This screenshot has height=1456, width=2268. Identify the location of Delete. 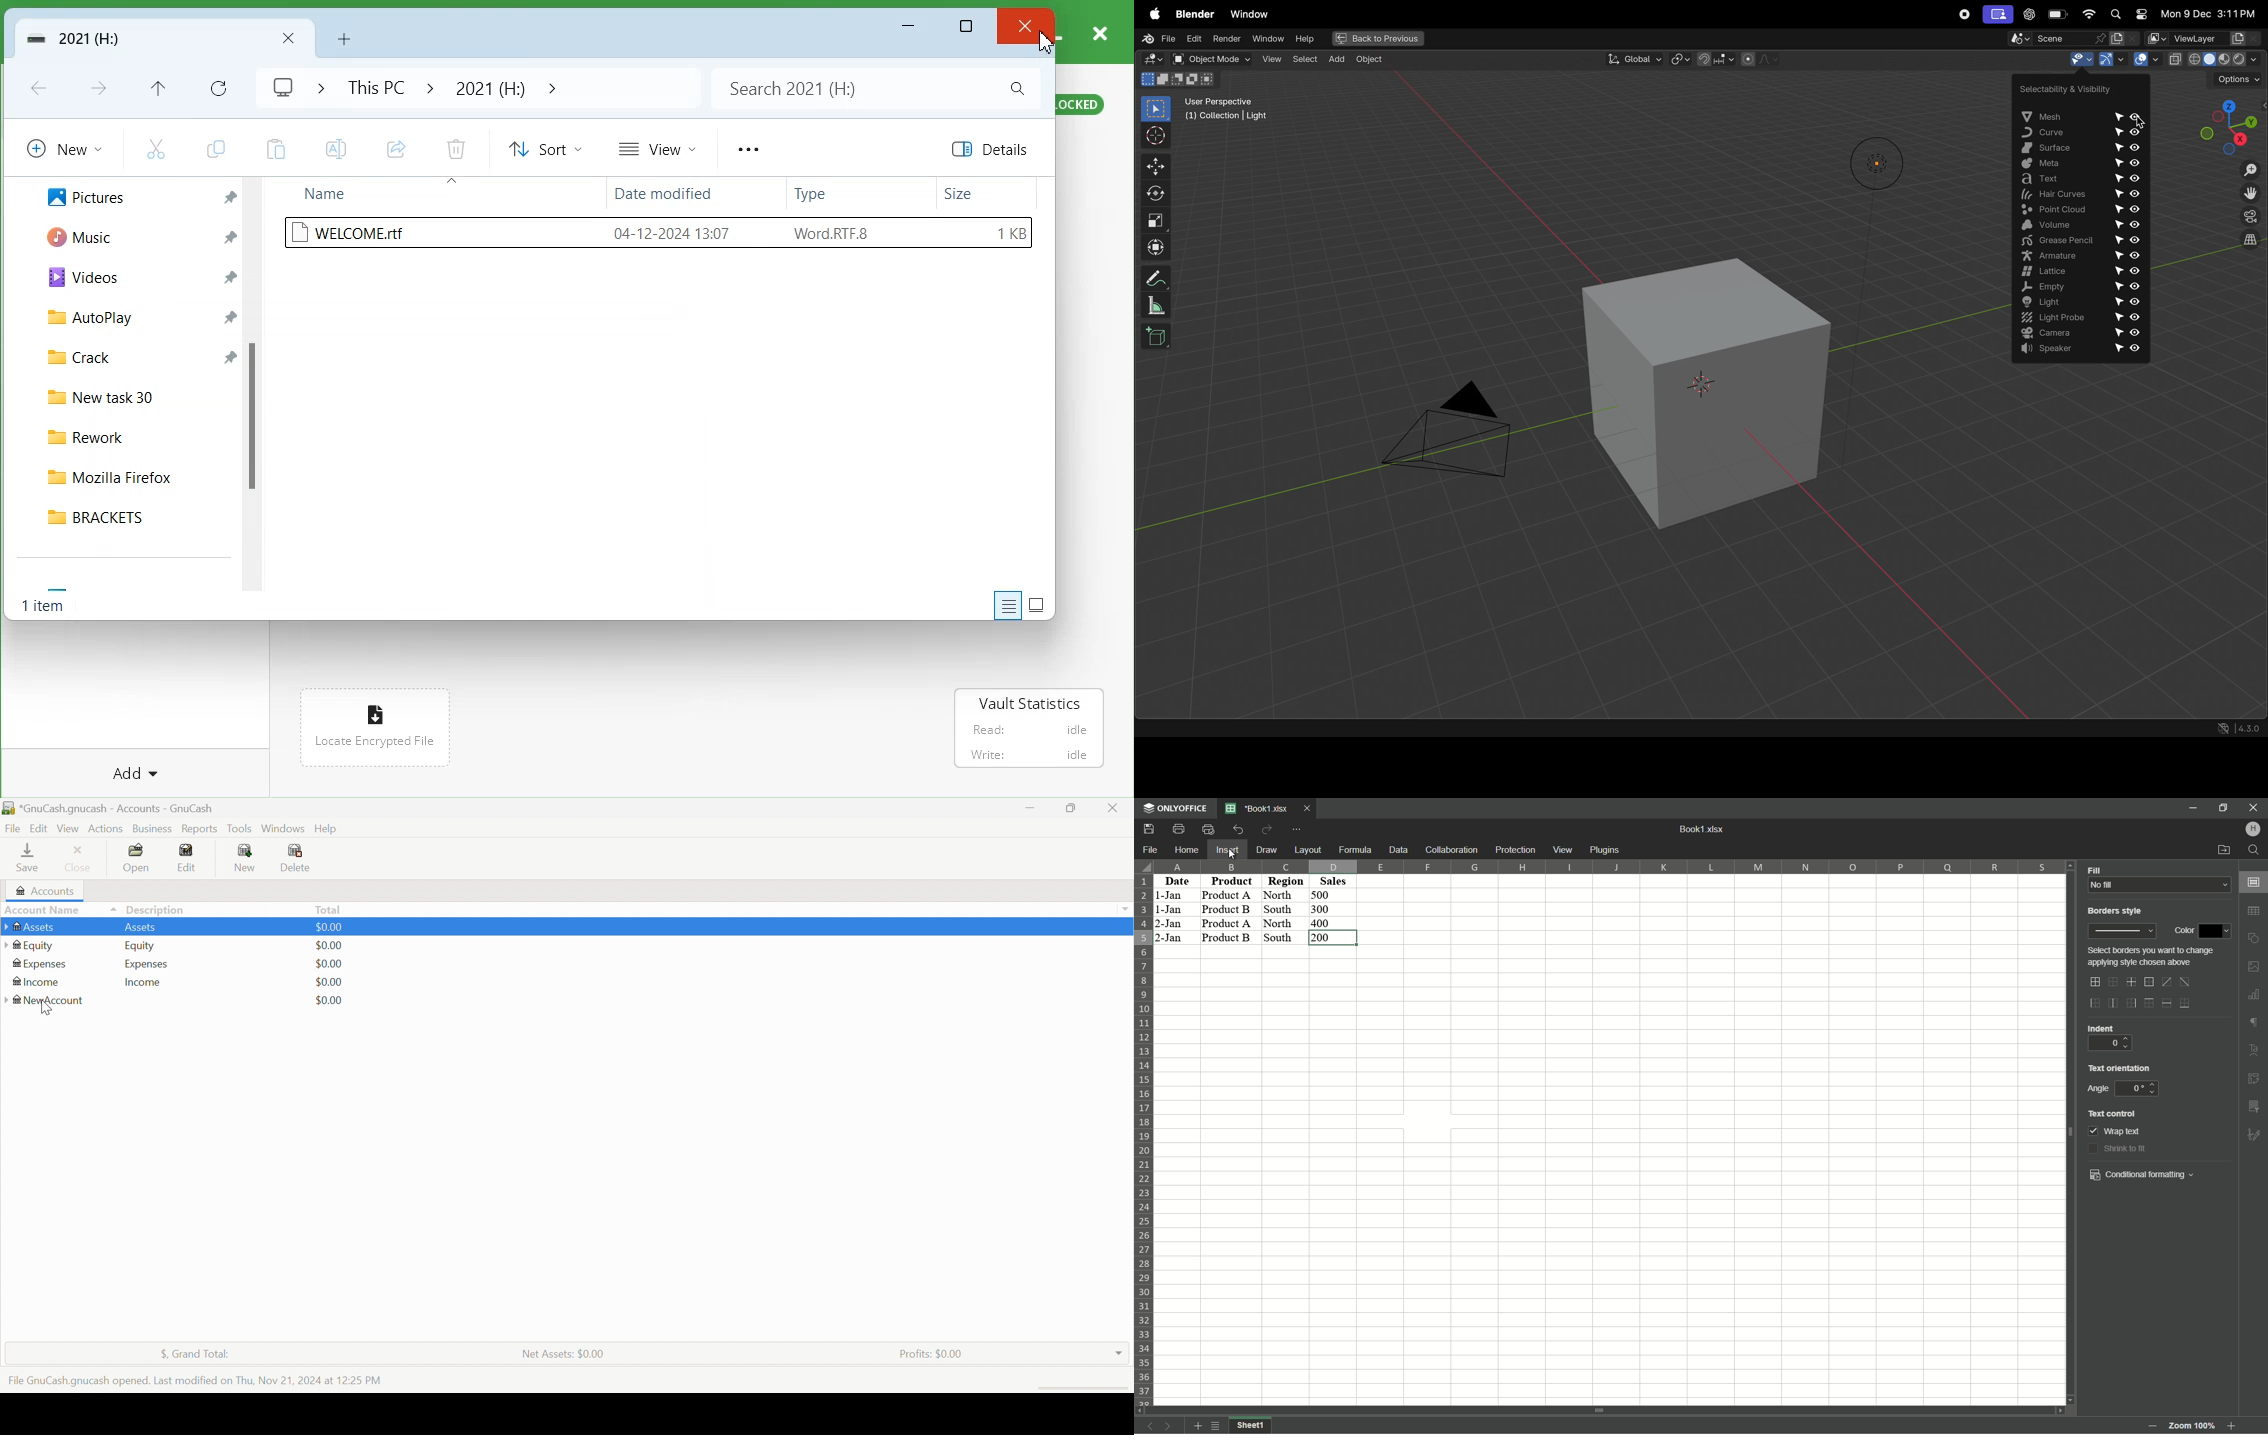
(299, 859).